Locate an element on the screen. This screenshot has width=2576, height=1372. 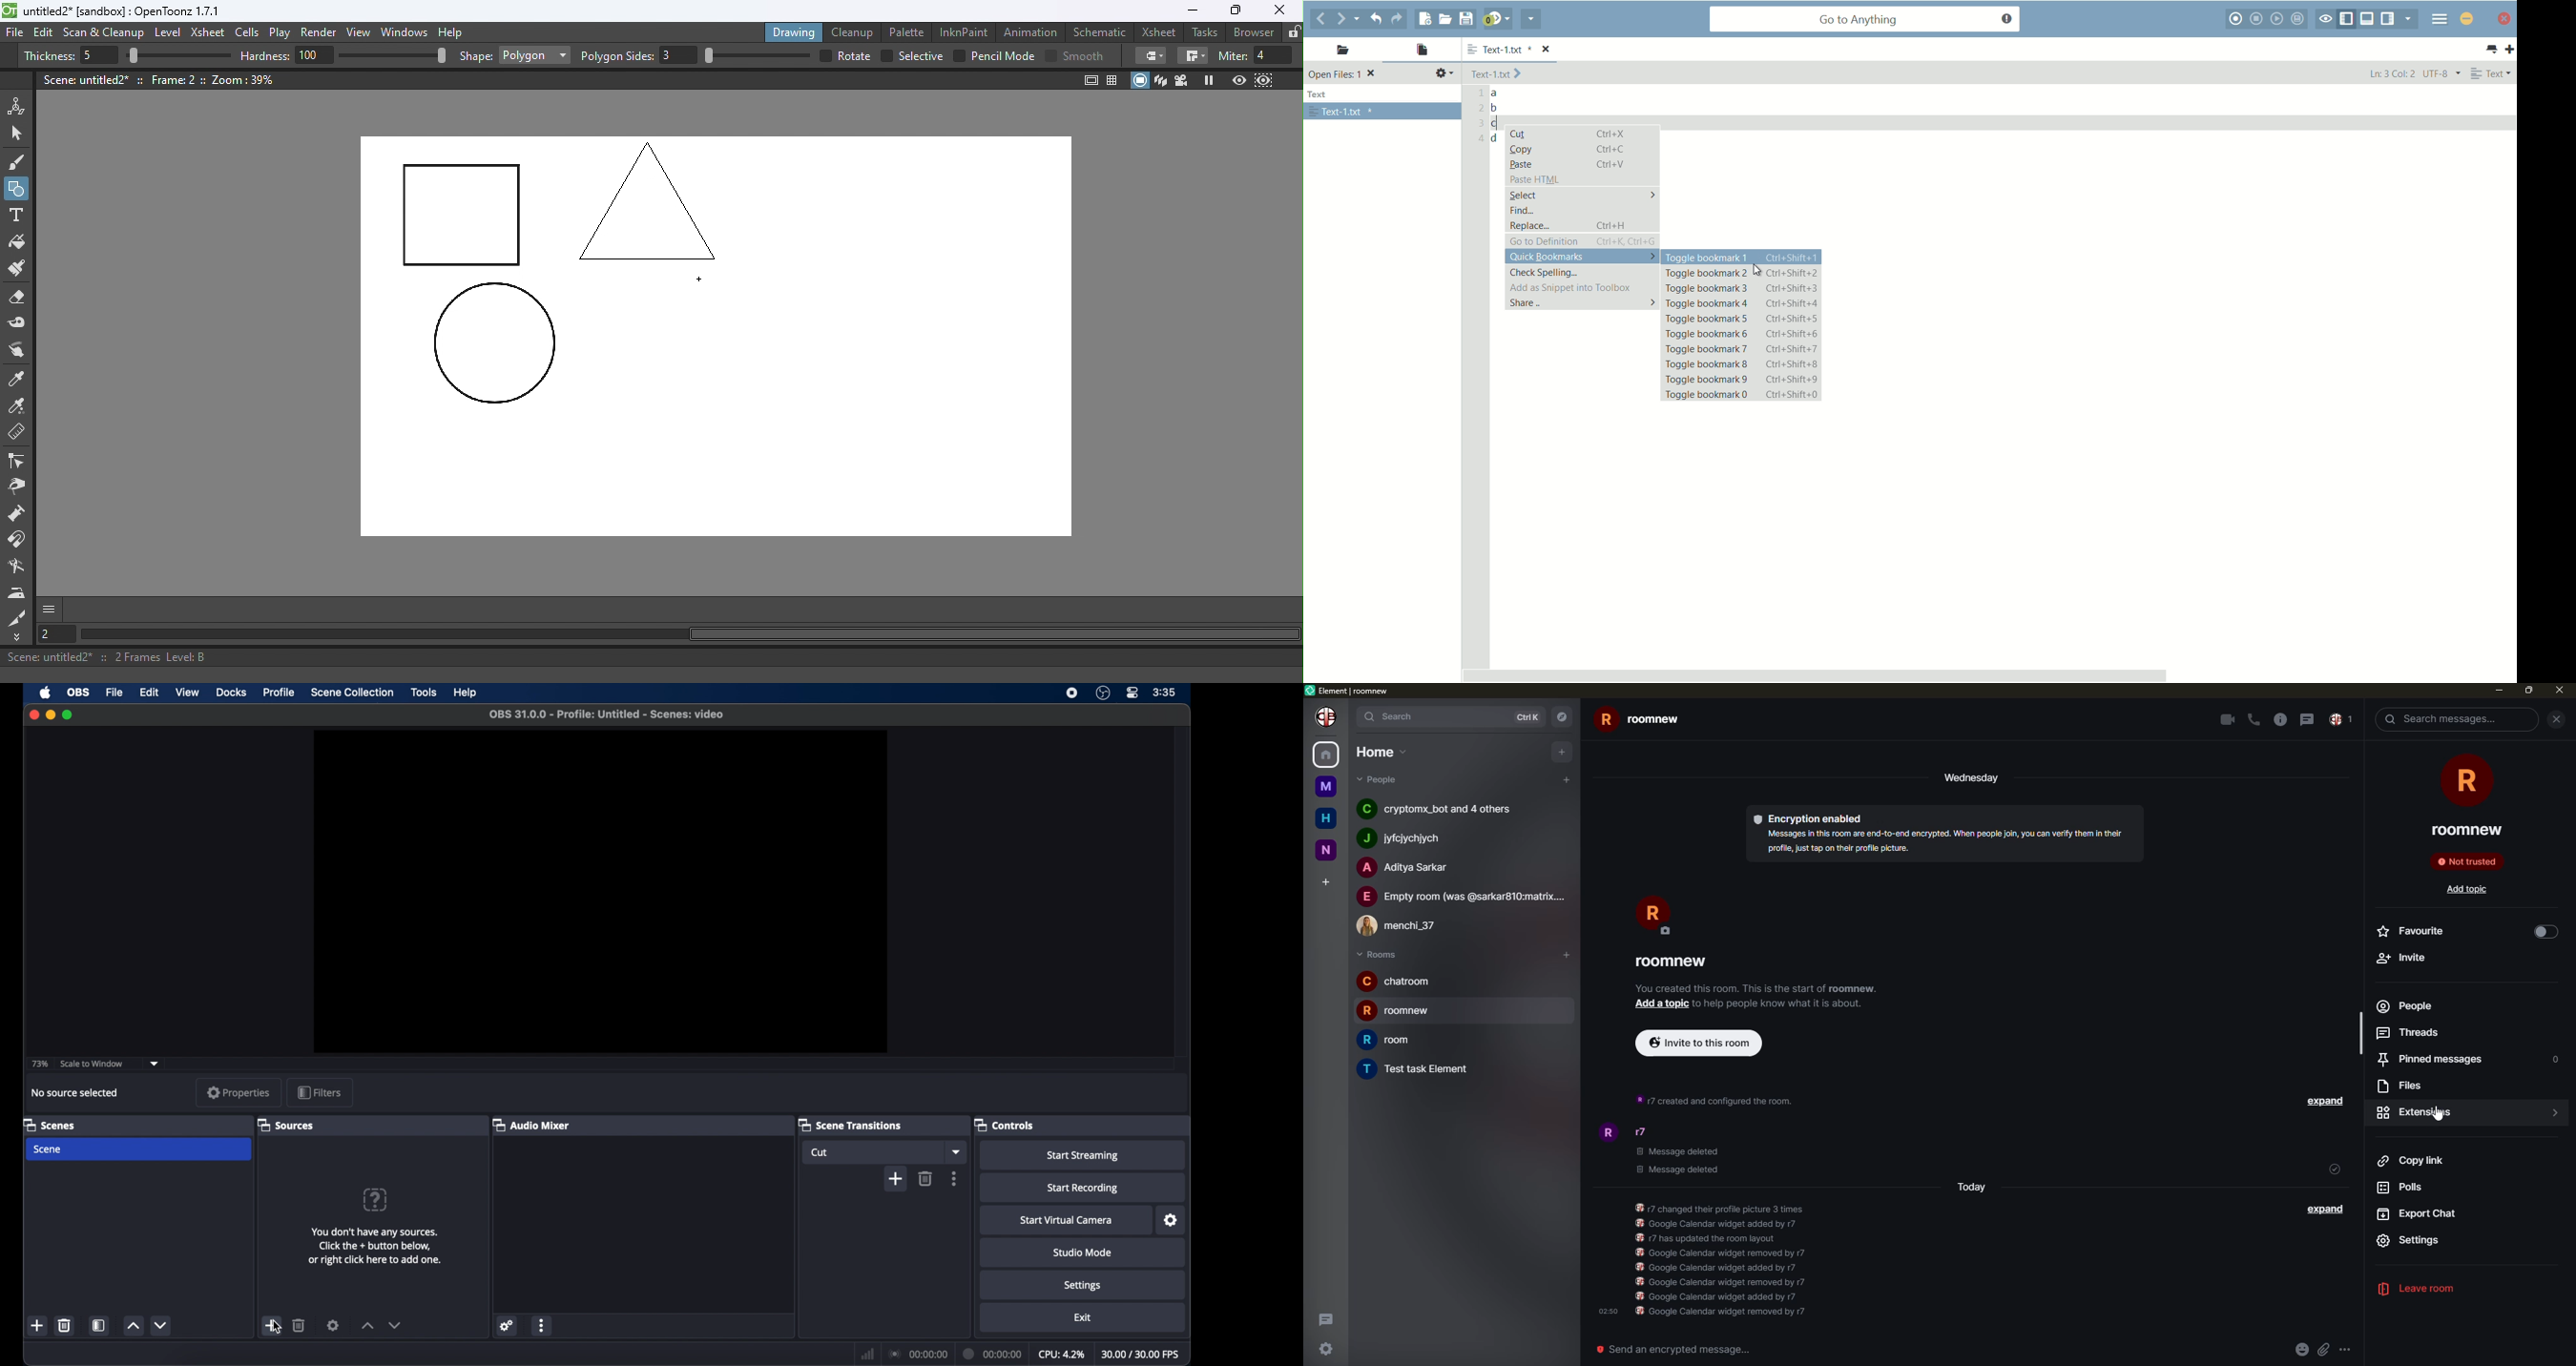
scene collection is located at coordinates (354, 692).